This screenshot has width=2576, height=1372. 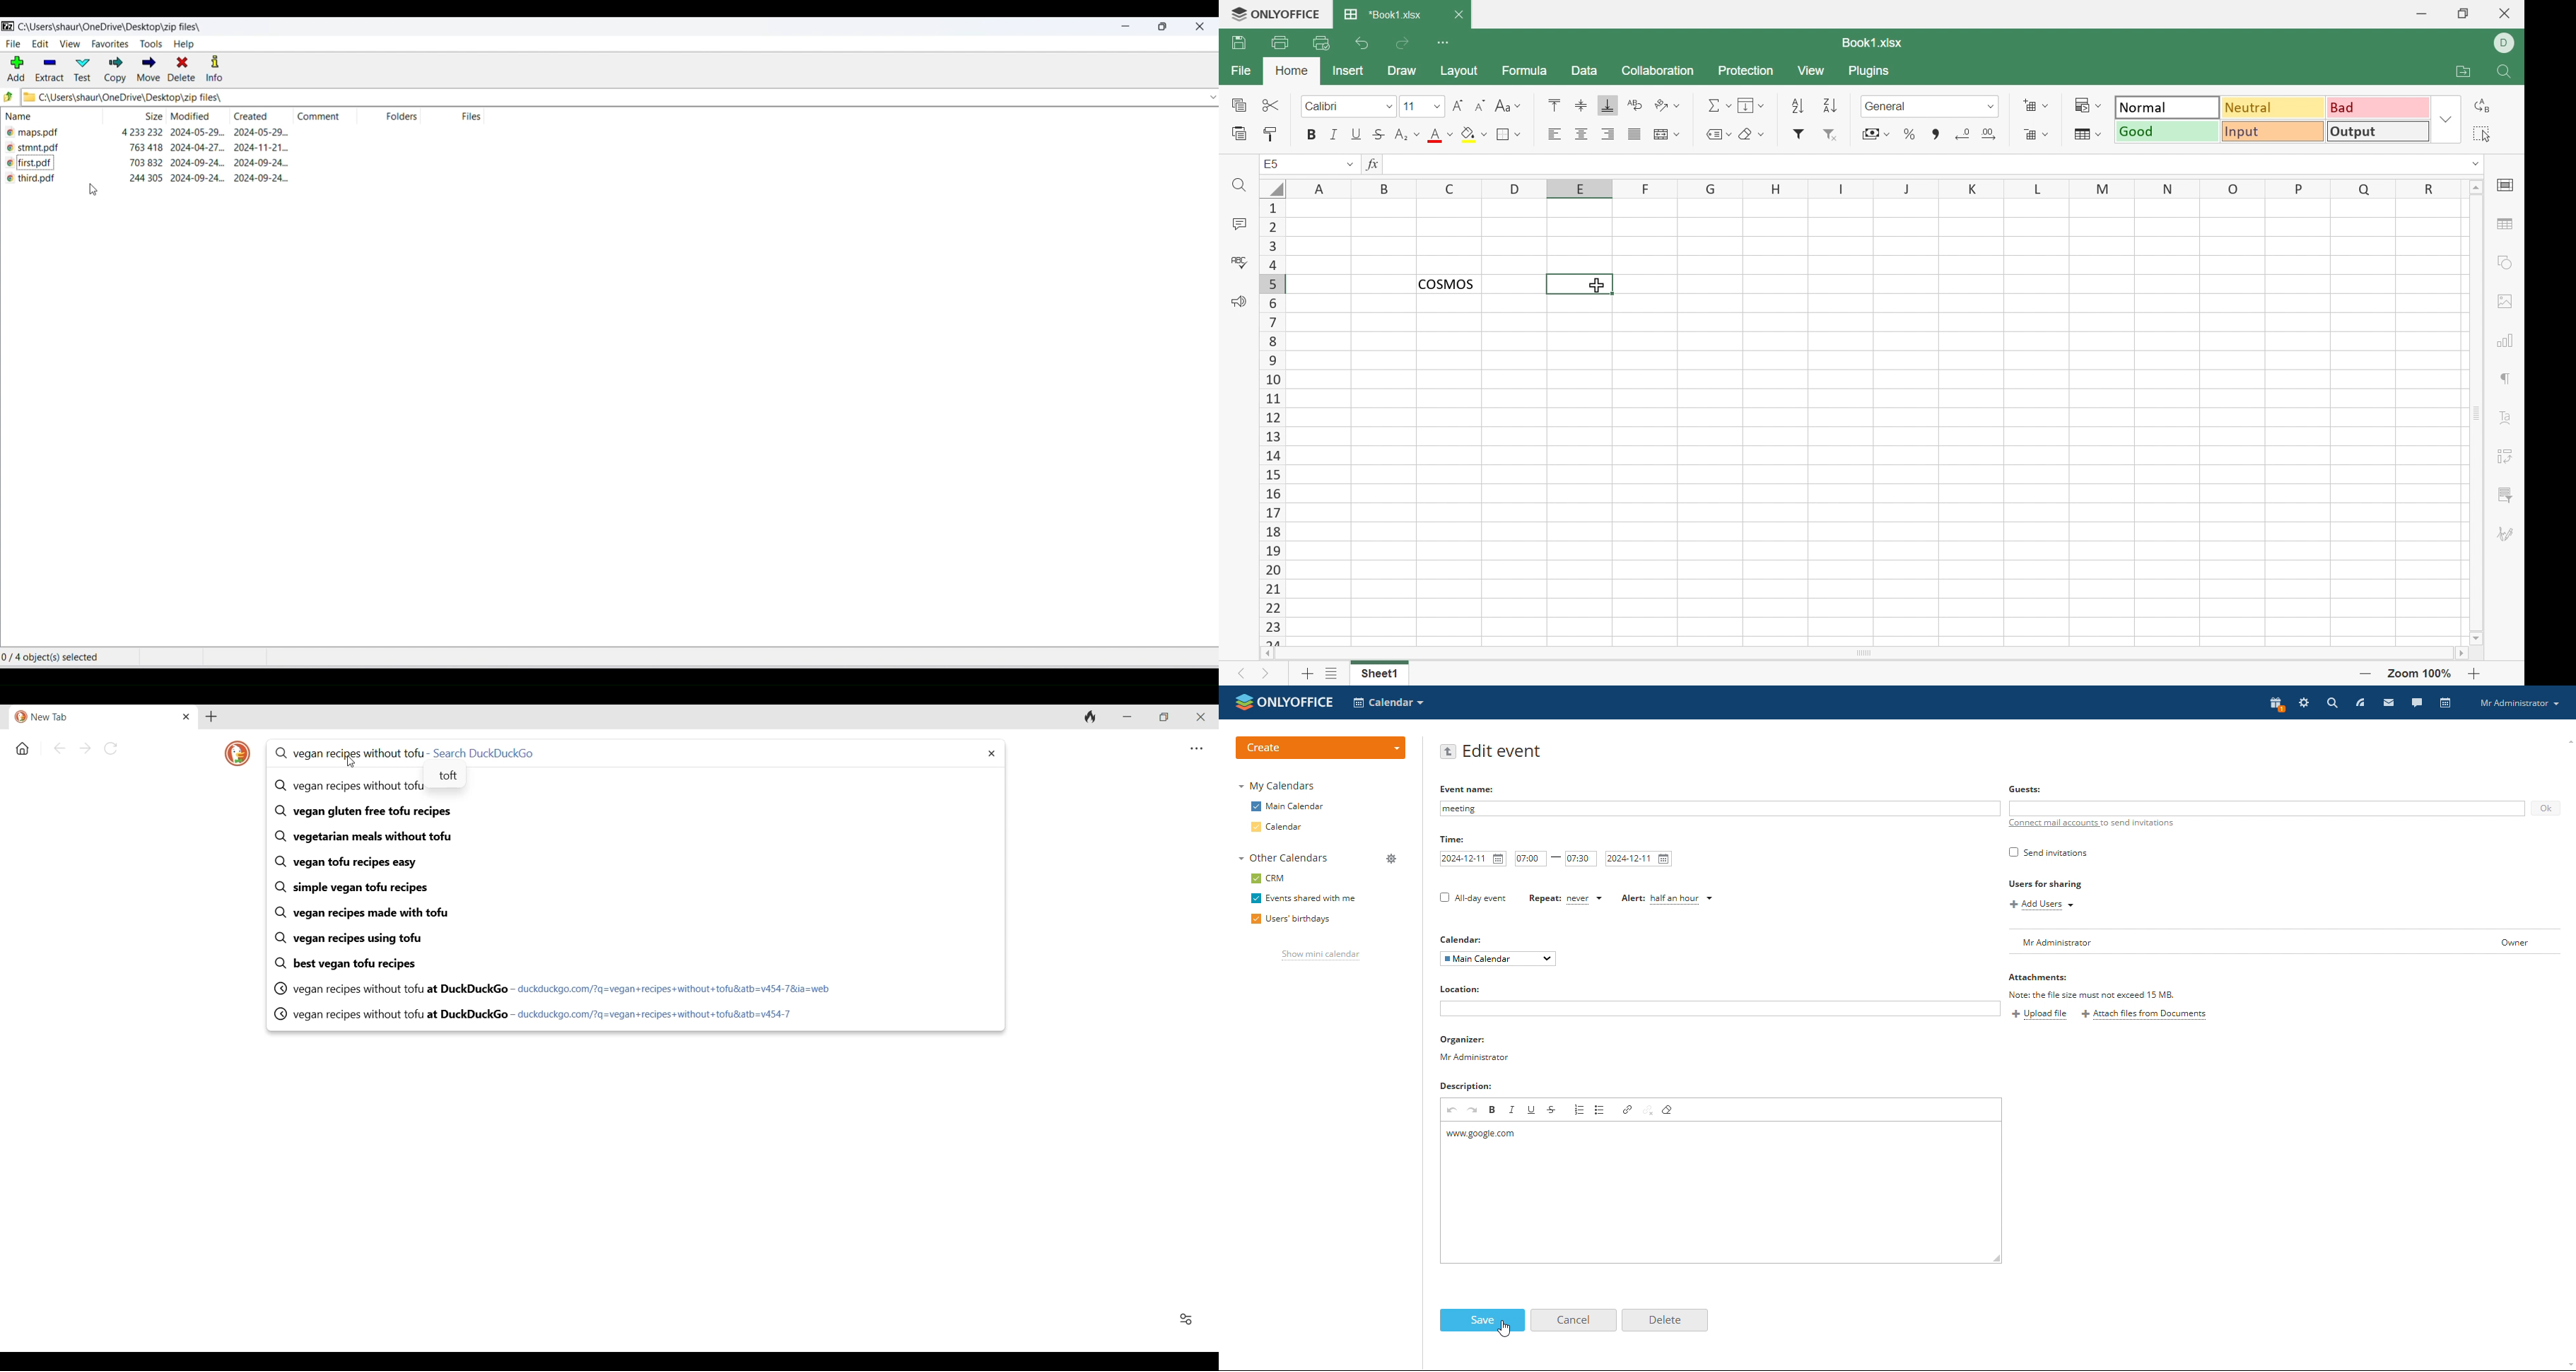 I want to click on start time, so click(x=1531, y=859).